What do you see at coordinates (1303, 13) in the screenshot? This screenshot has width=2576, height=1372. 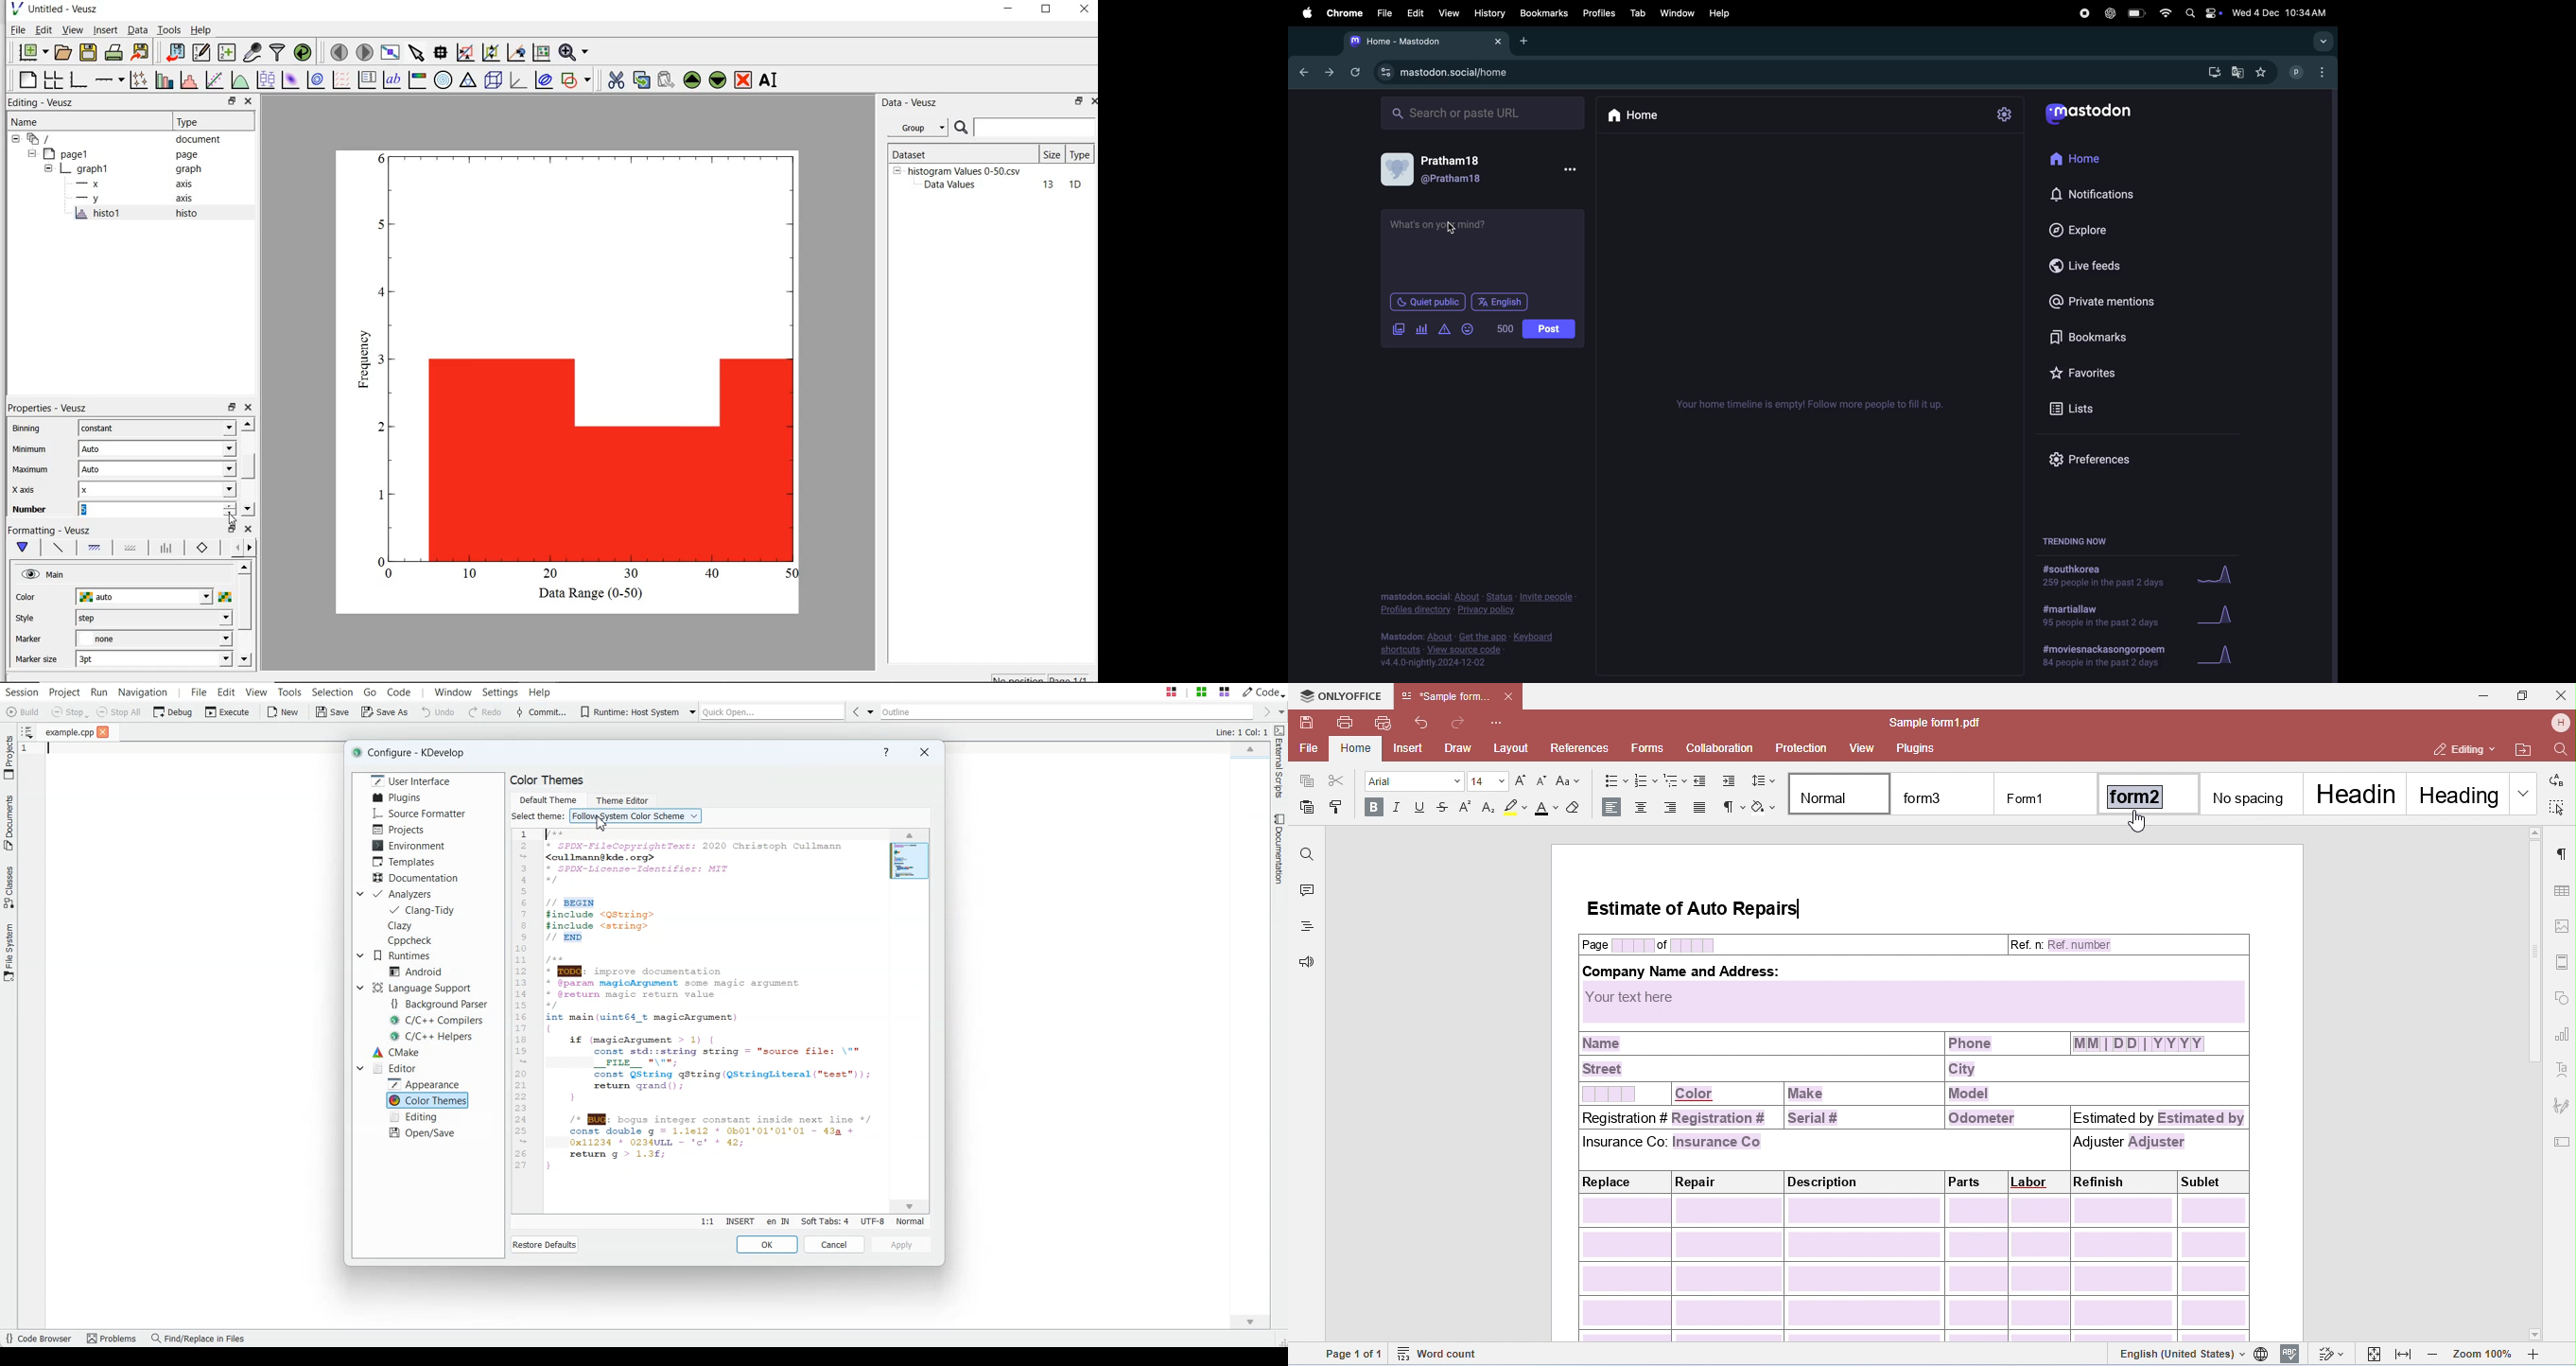 I see `apple menu` at bounding box center [1303, 13].